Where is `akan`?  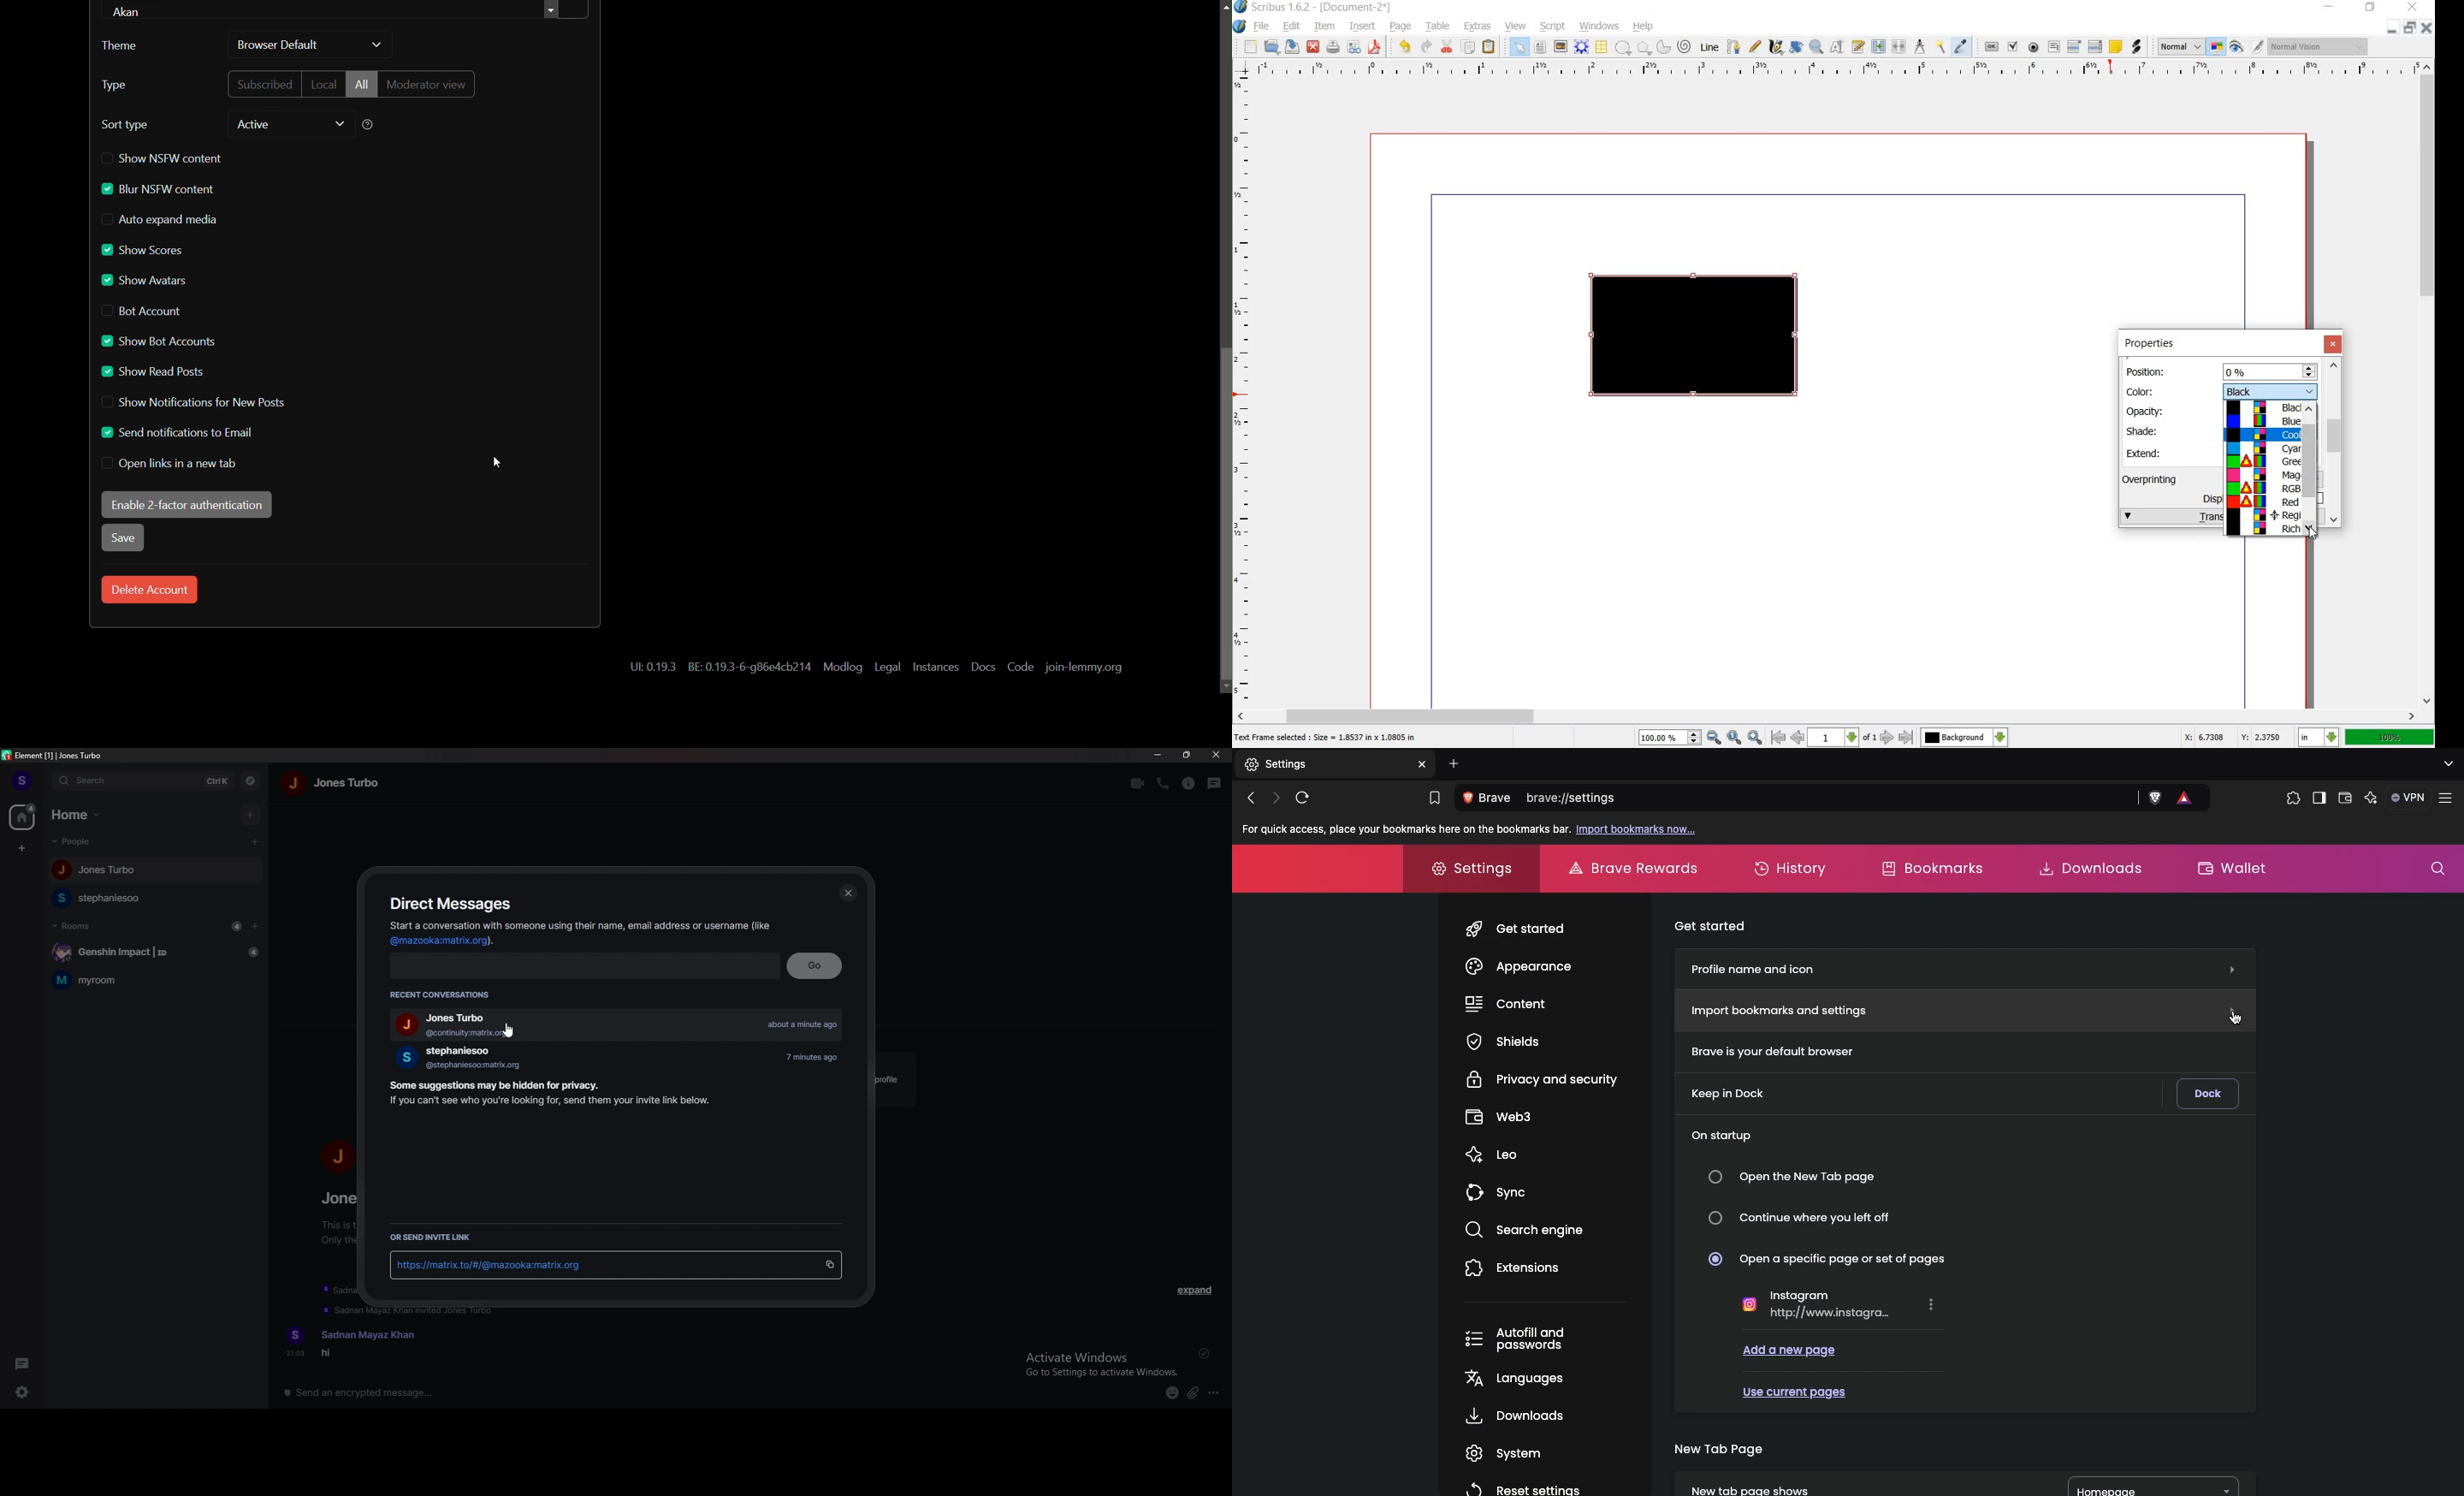
akan is located at coordinates (130, 10).